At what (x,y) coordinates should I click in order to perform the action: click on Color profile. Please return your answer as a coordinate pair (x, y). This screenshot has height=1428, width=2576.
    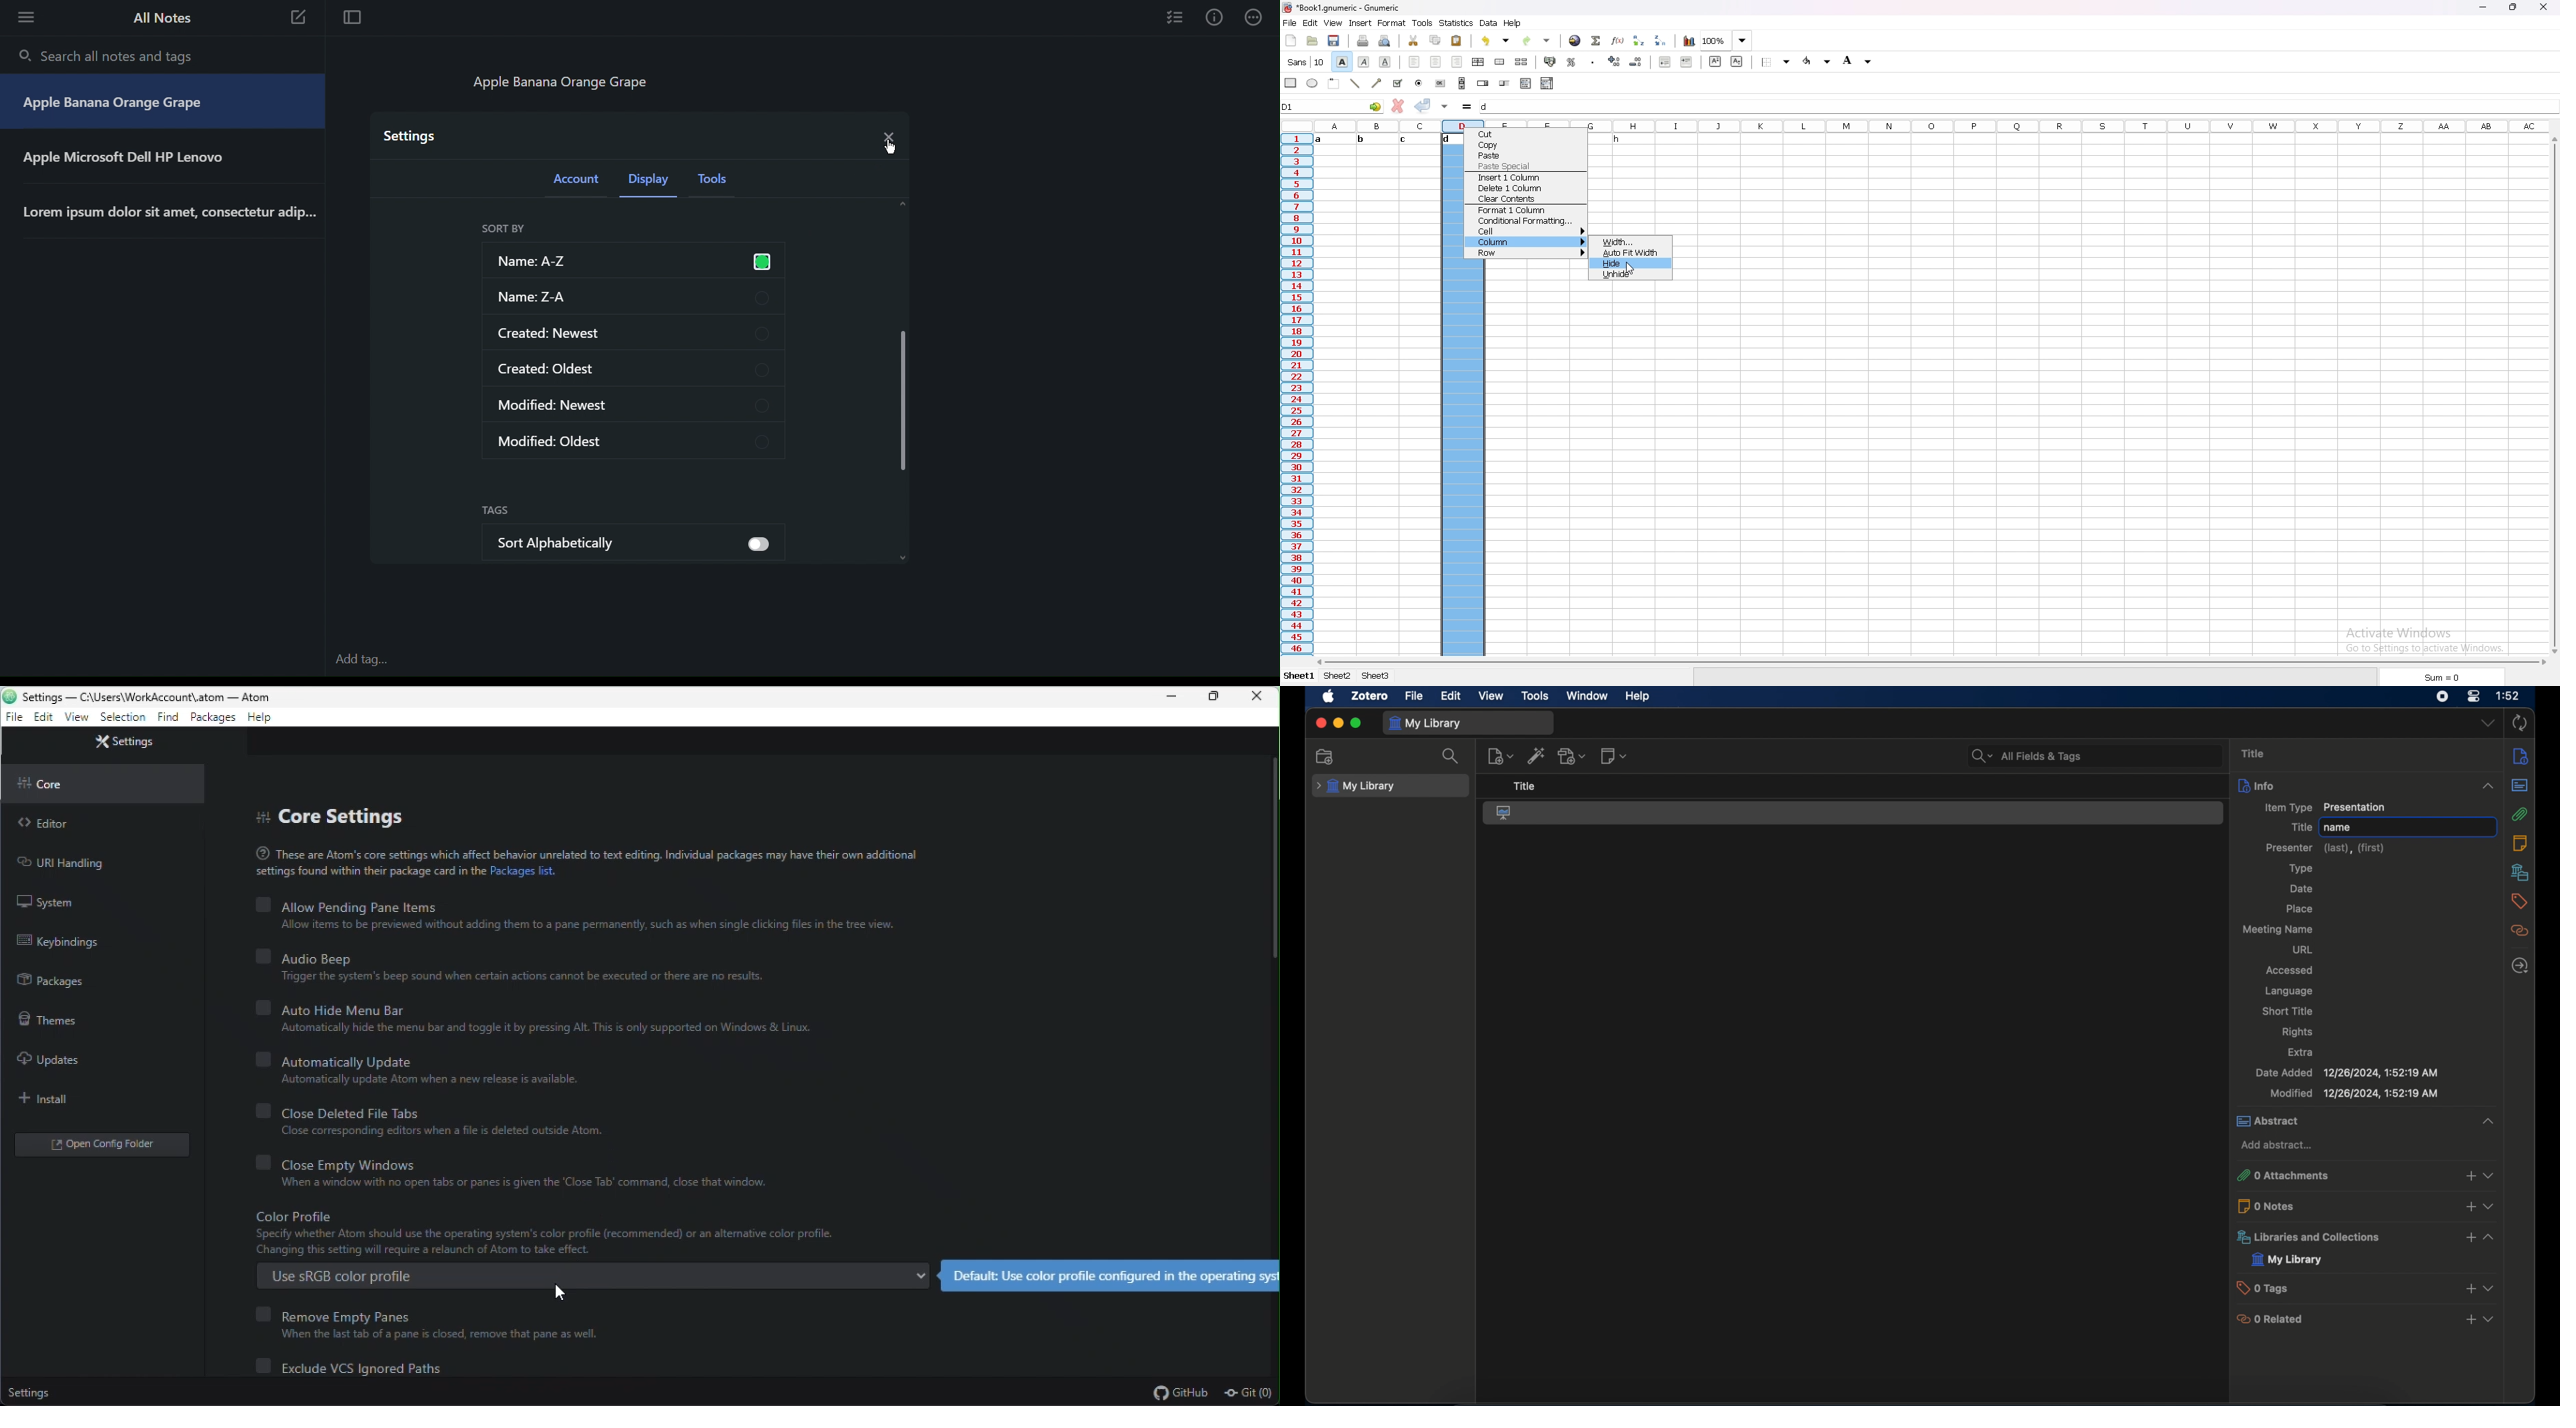
    Looking at the image, I should click on (587, 1233).